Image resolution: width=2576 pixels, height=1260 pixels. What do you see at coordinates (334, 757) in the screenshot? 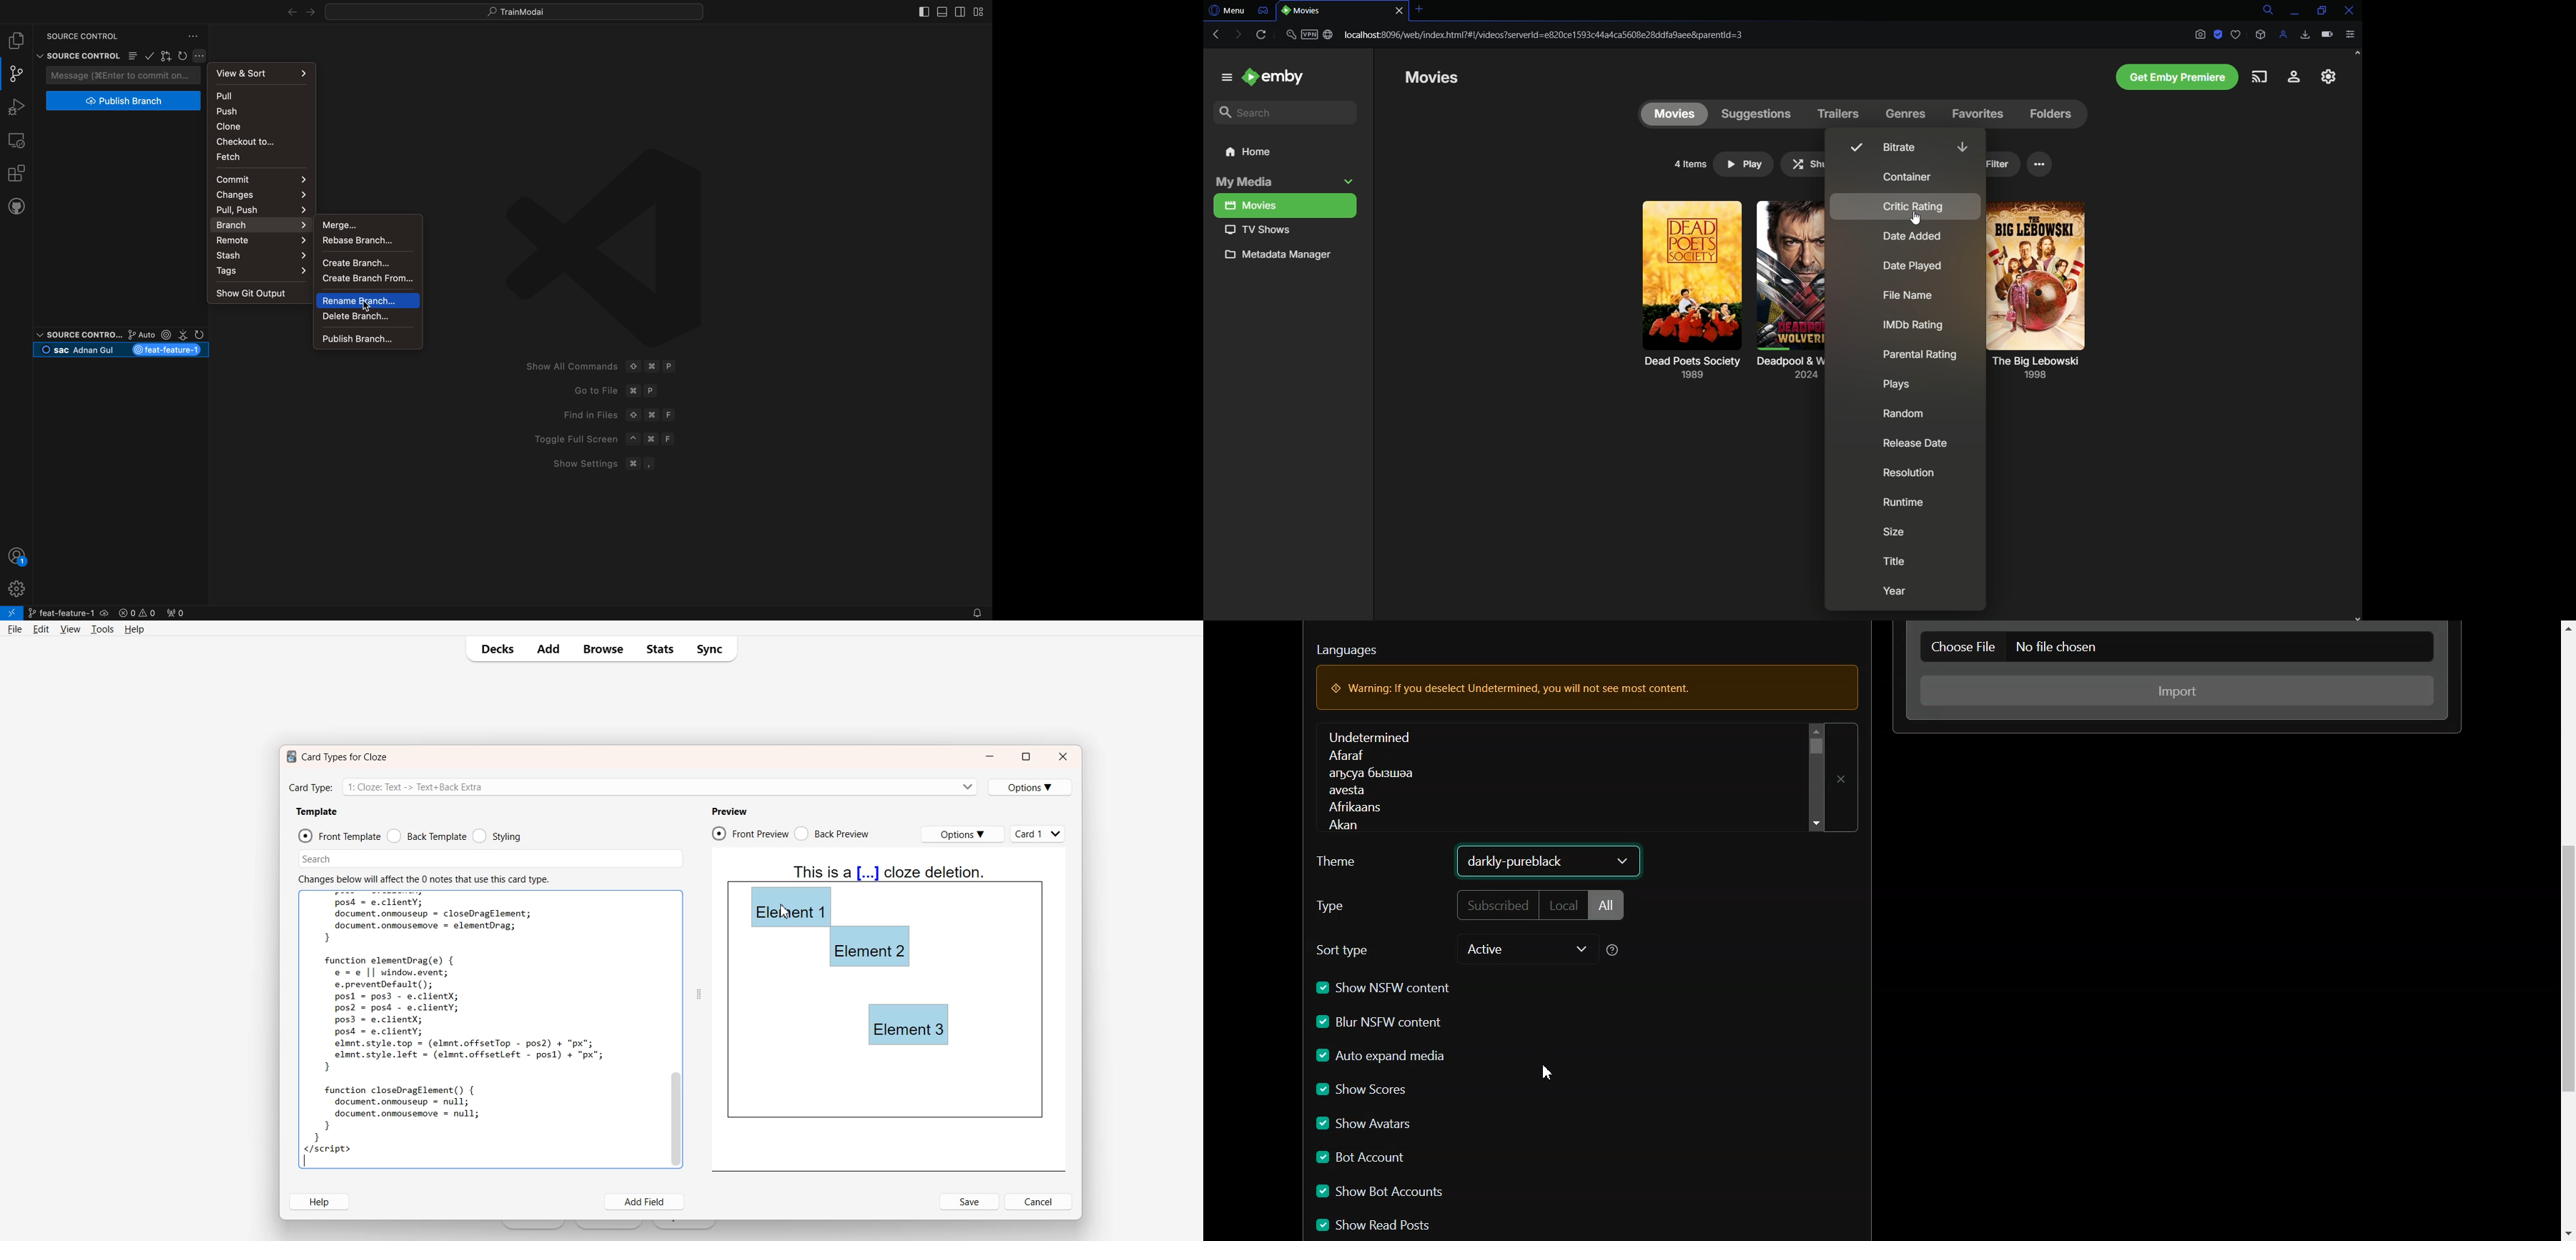
I see `Text 1` at bounding box center [334, 757].